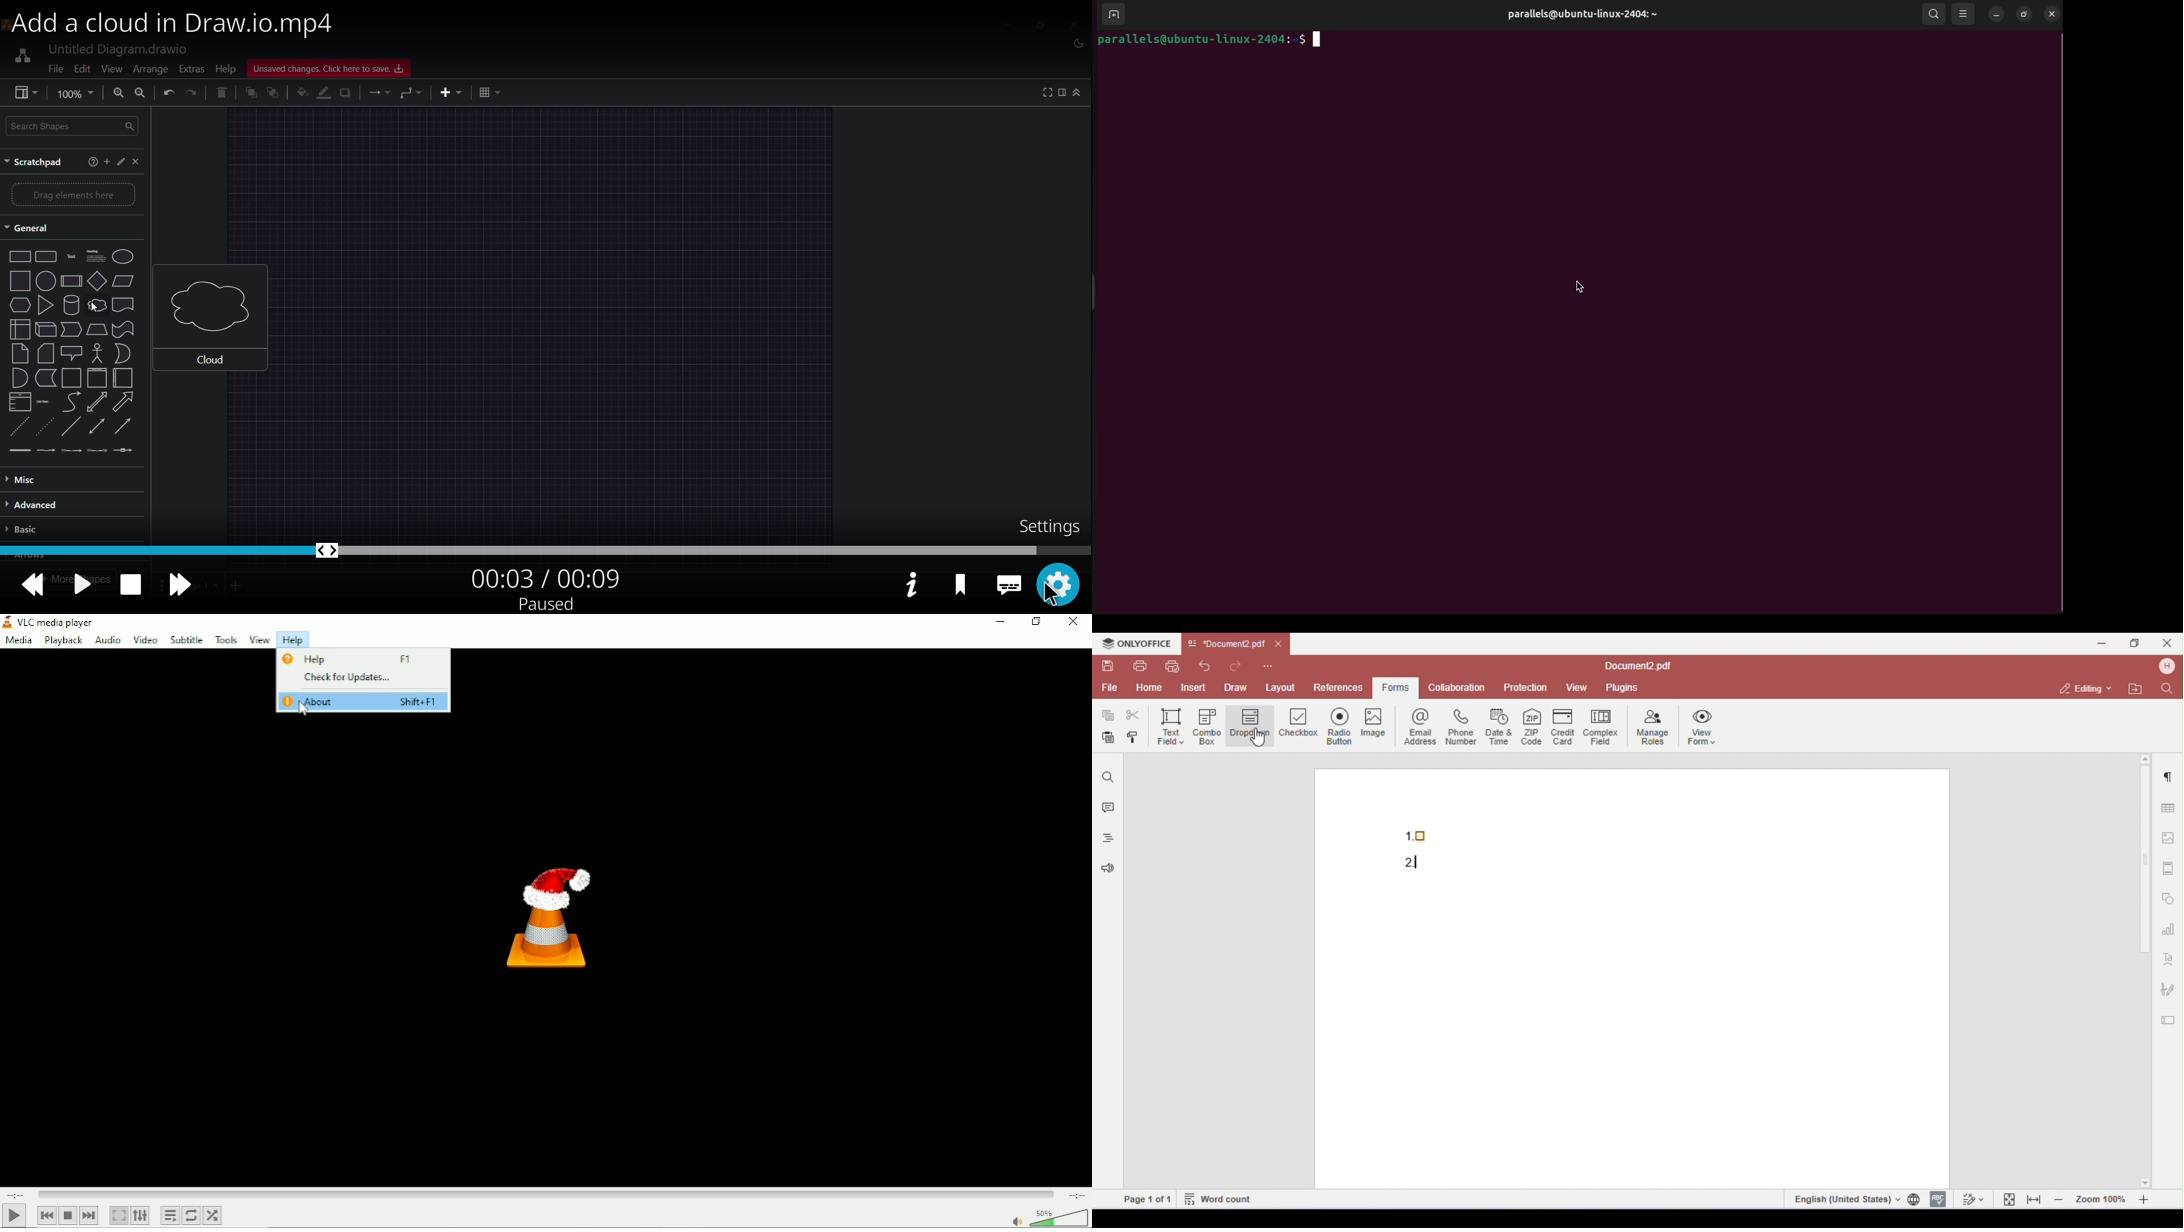  What do you see at coordinates (546, 576) in the screenshot?
I see `00:03 / 00:09` at bounding box center [546, 576].